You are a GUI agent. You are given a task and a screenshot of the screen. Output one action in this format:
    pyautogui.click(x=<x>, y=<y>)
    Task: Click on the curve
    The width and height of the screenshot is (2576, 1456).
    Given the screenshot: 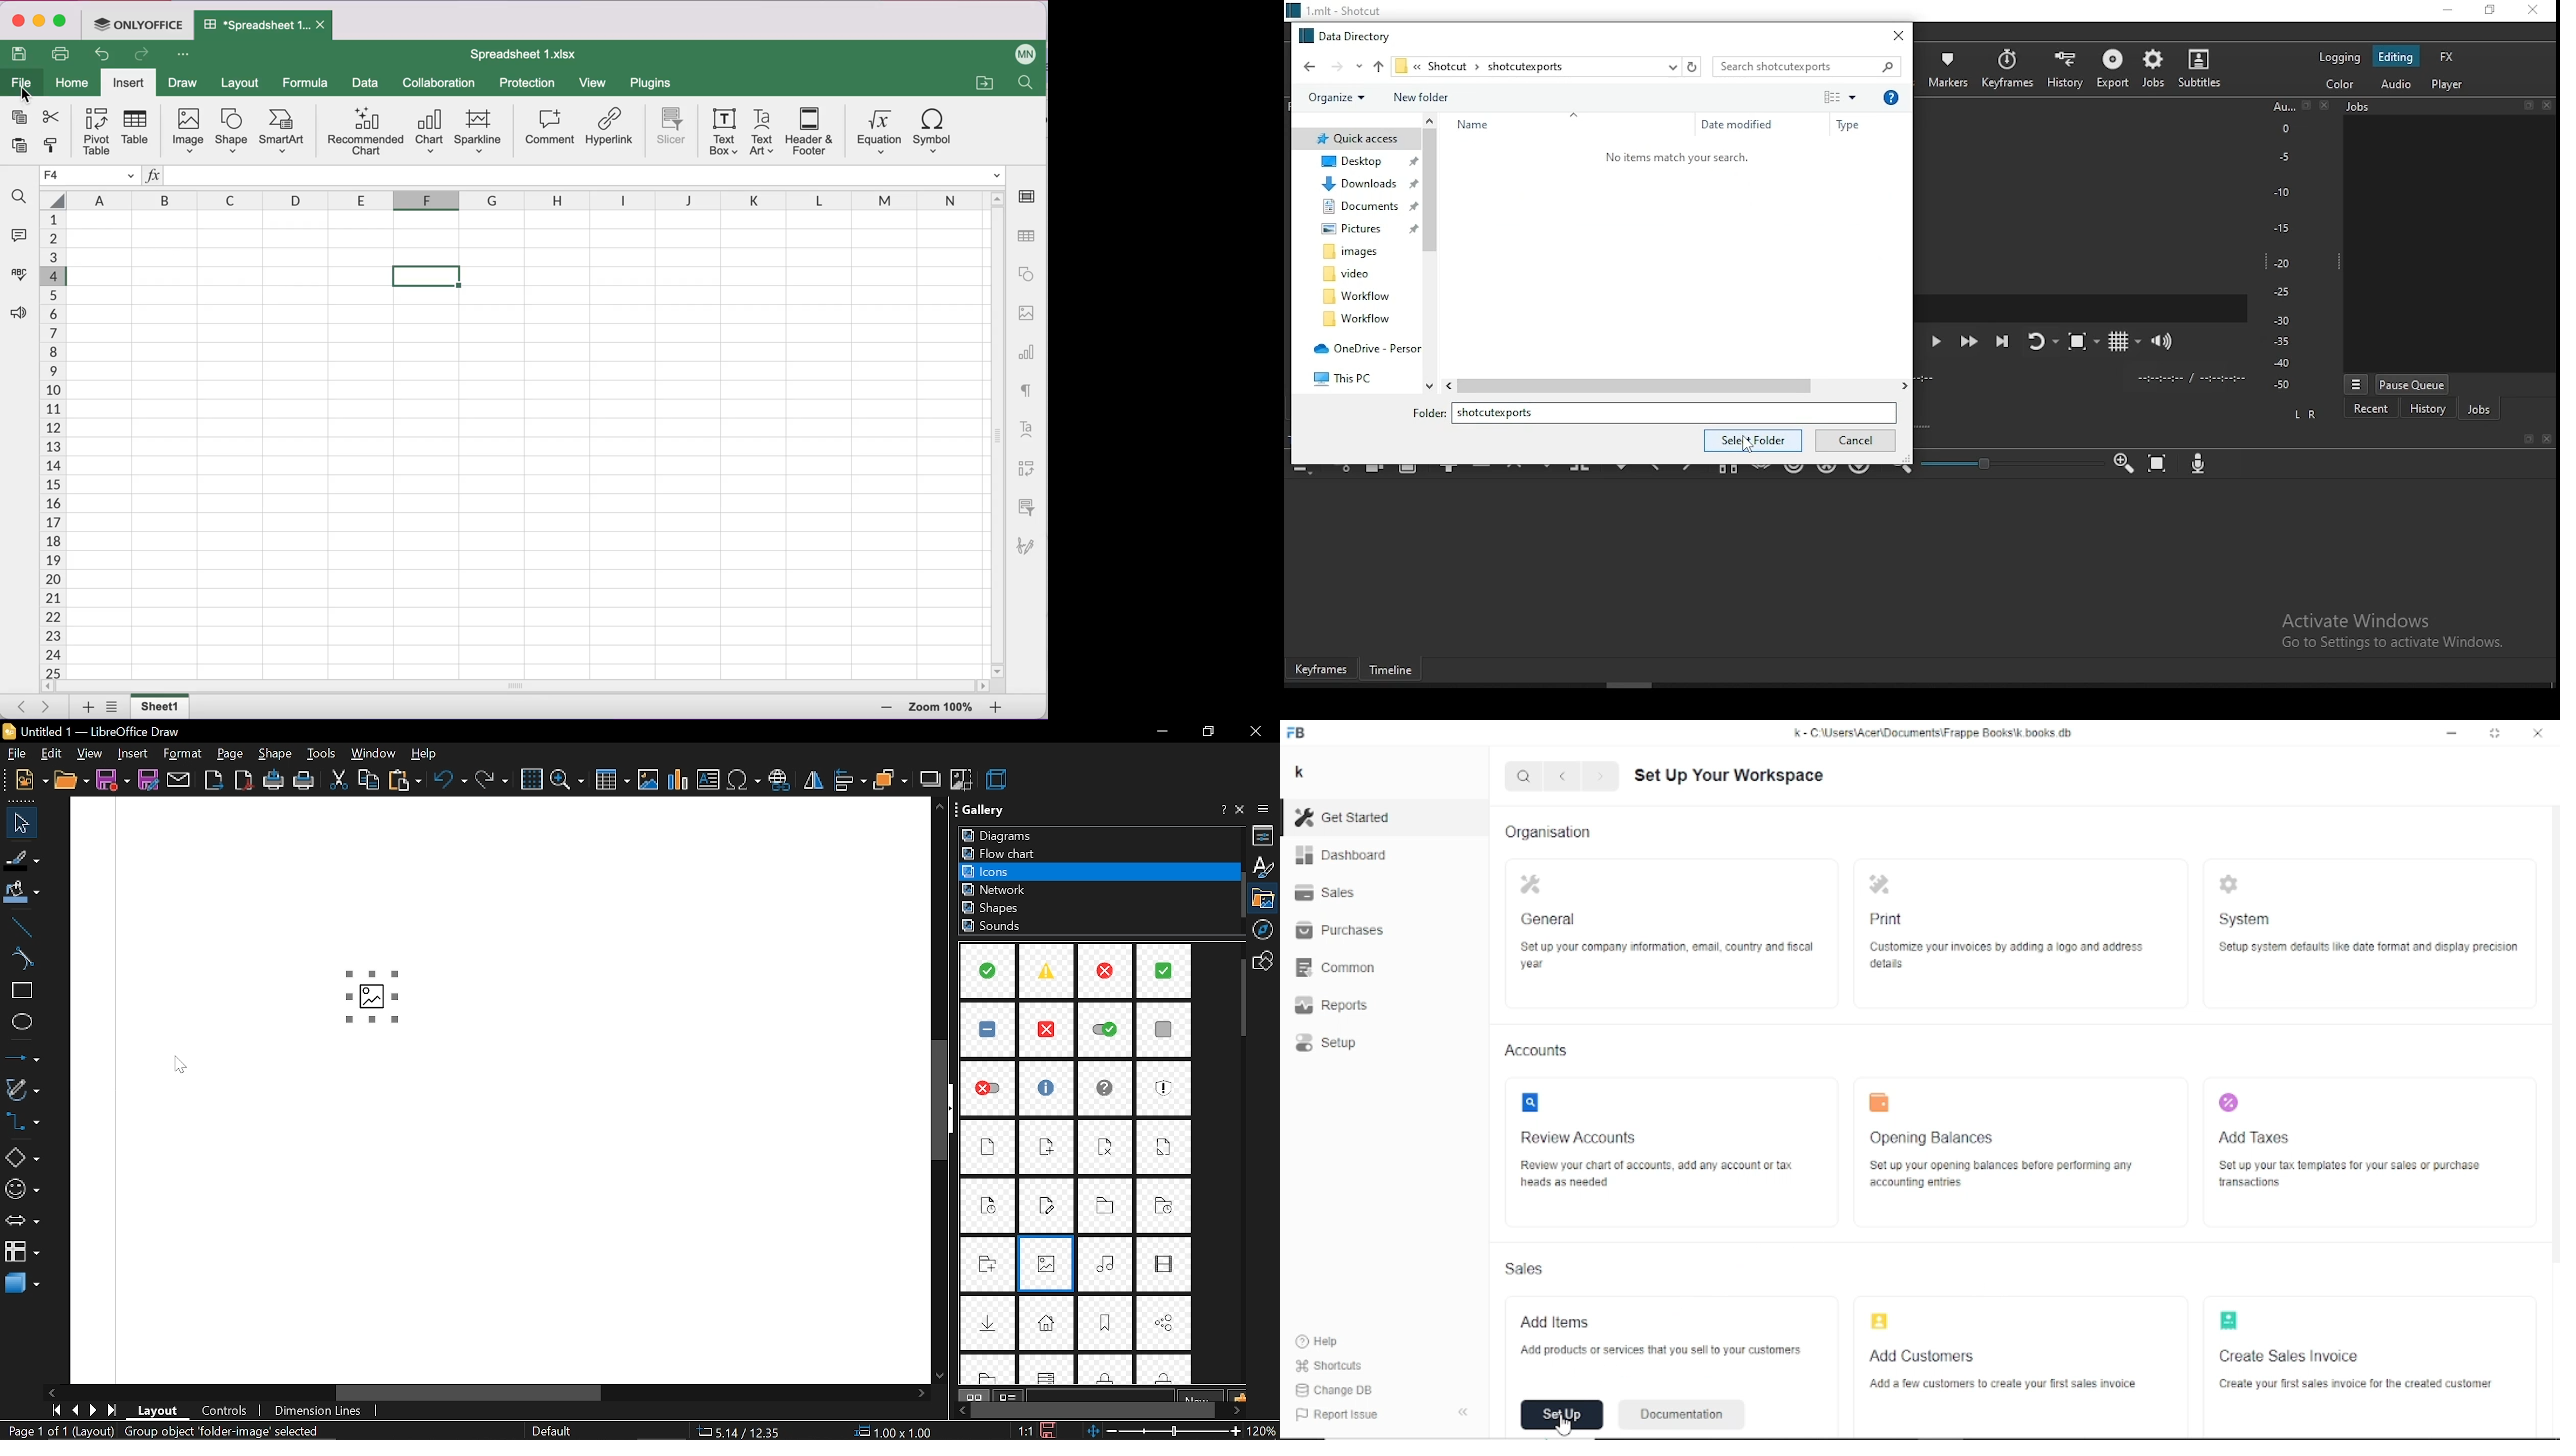 What is the action you would take?
    pyautogui.click(x=17, y=959)
    